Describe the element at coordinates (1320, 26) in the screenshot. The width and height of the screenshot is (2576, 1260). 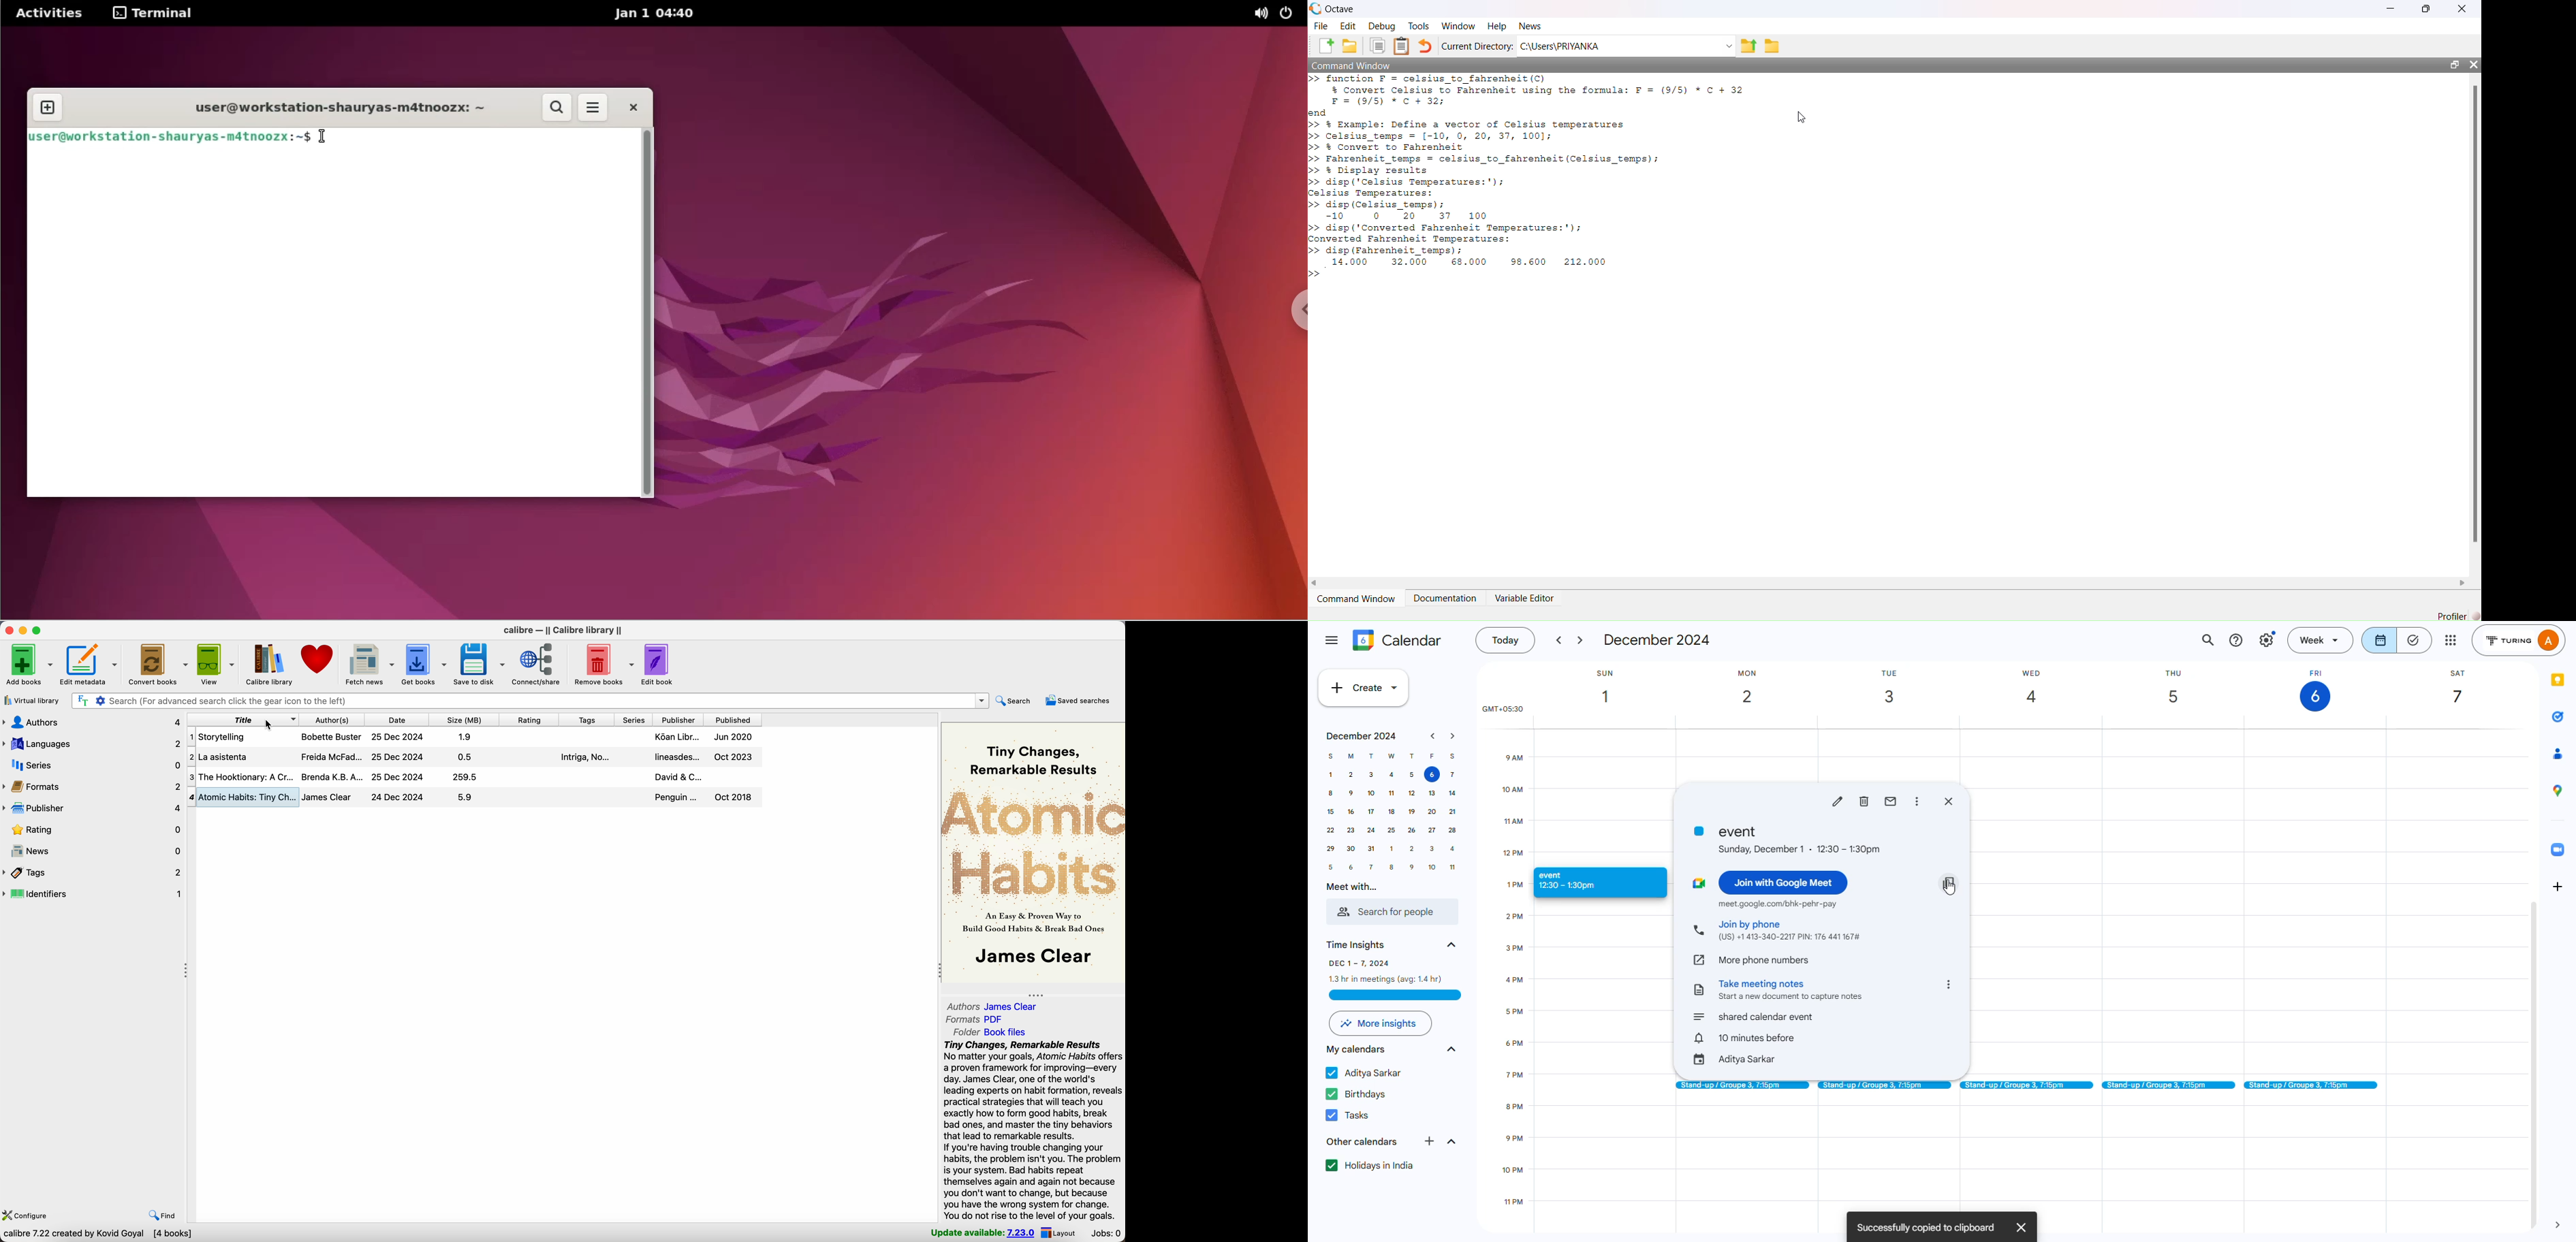
I see `File` at that location.